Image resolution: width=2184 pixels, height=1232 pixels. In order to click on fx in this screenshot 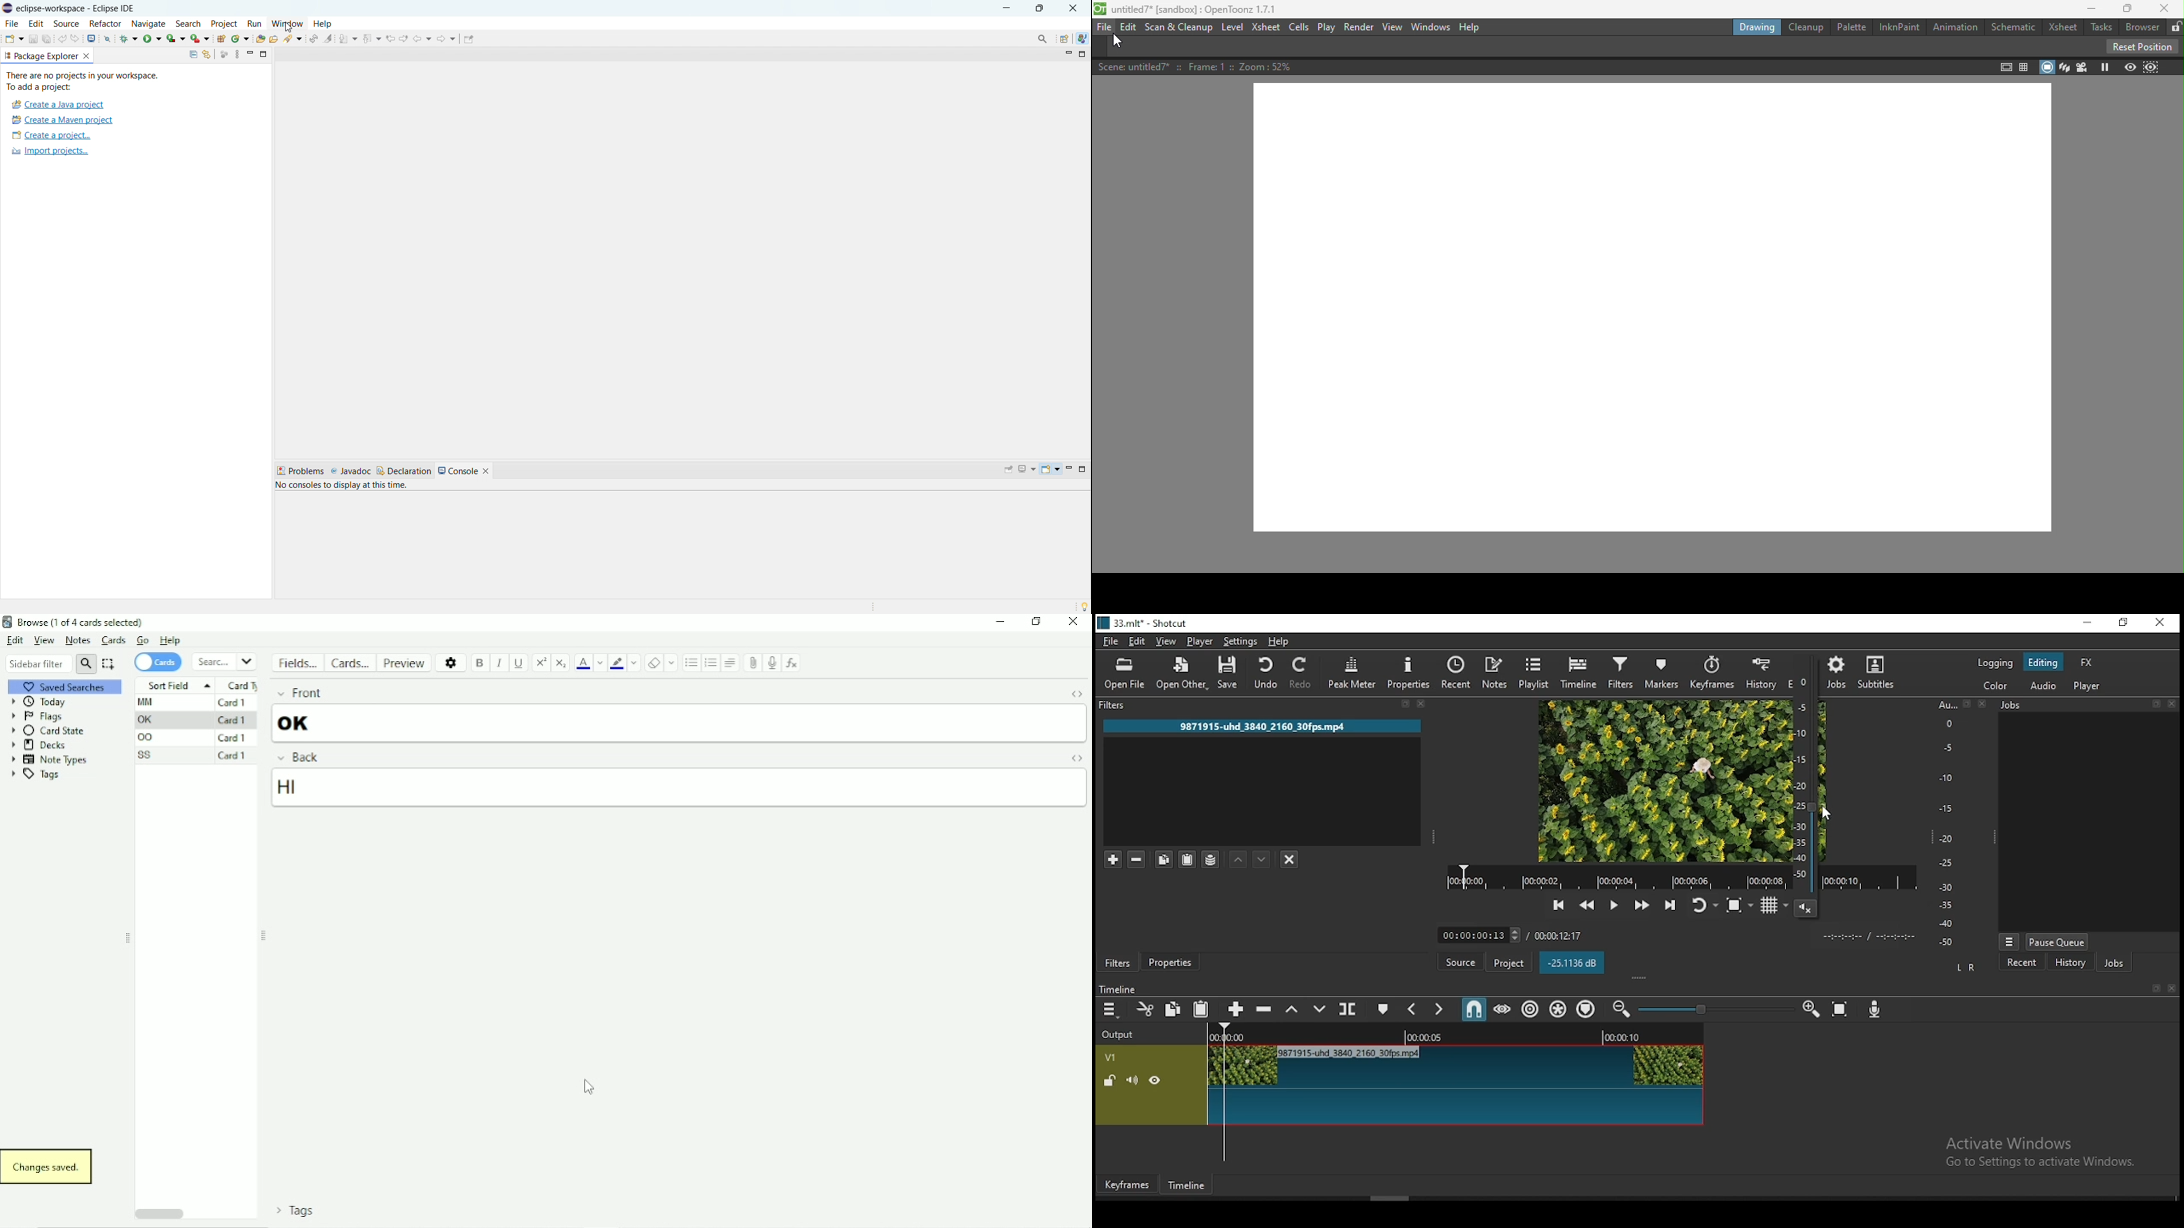, I will do `click(2088, 663)`.